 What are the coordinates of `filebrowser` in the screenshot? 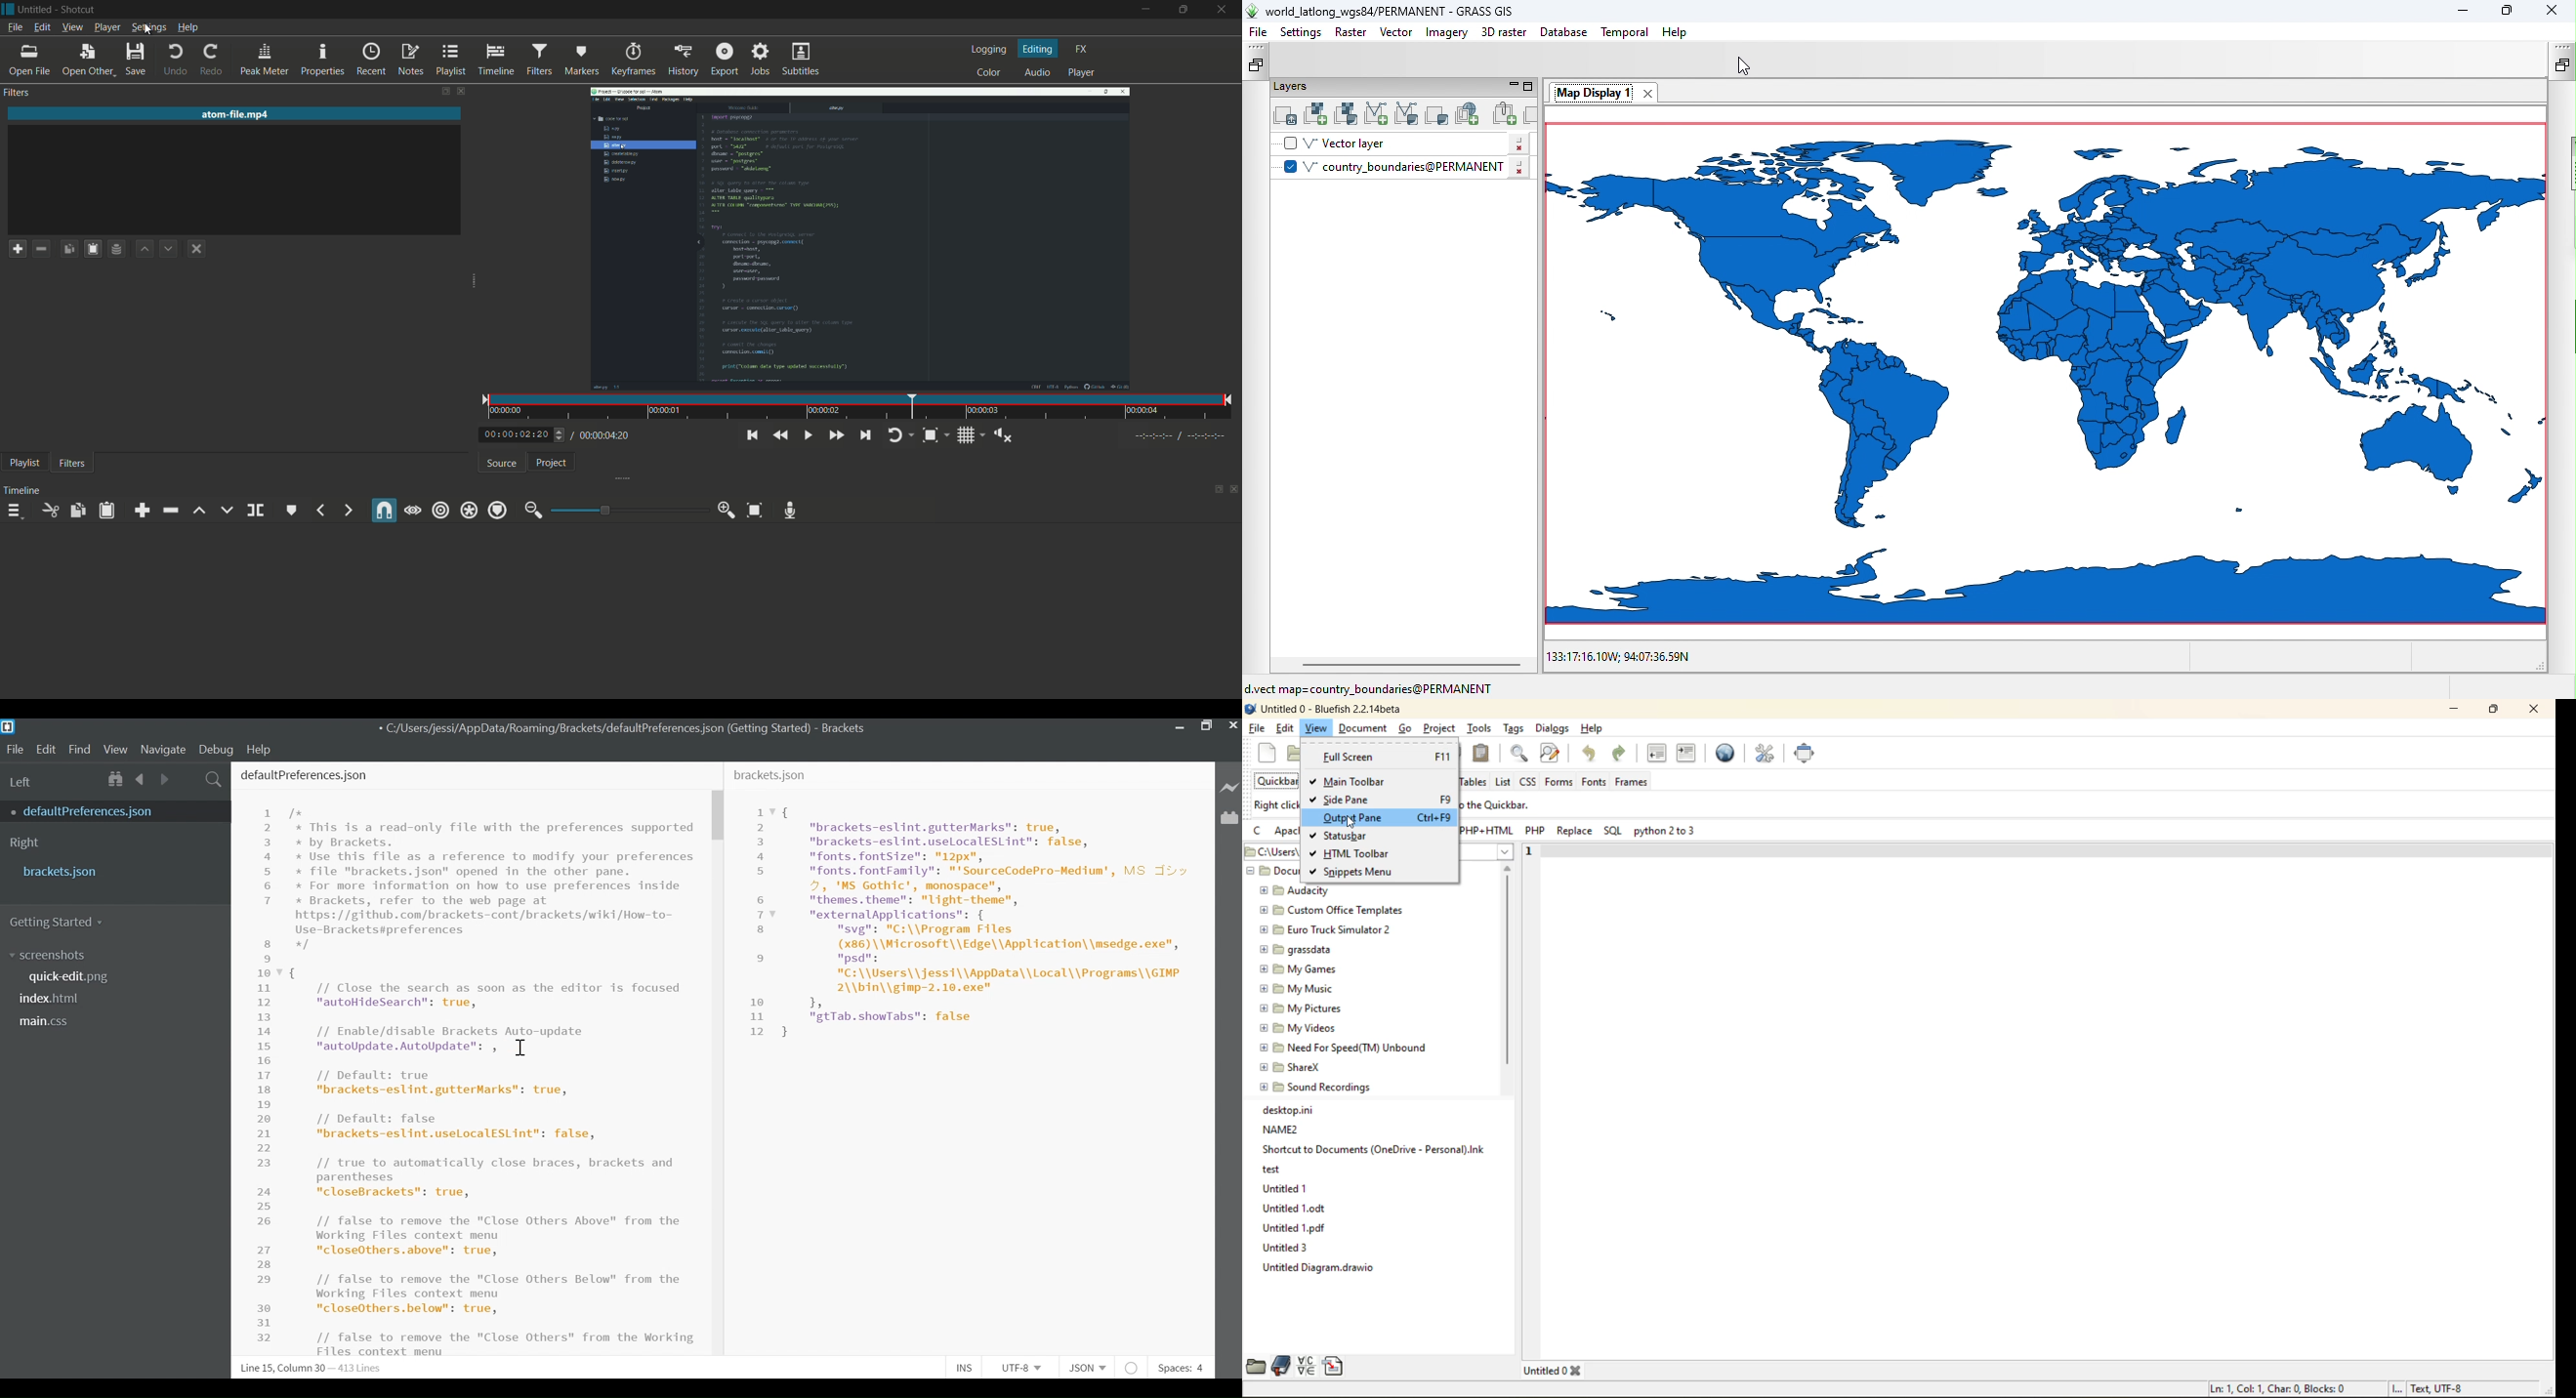 It's located at (1255, 1367).